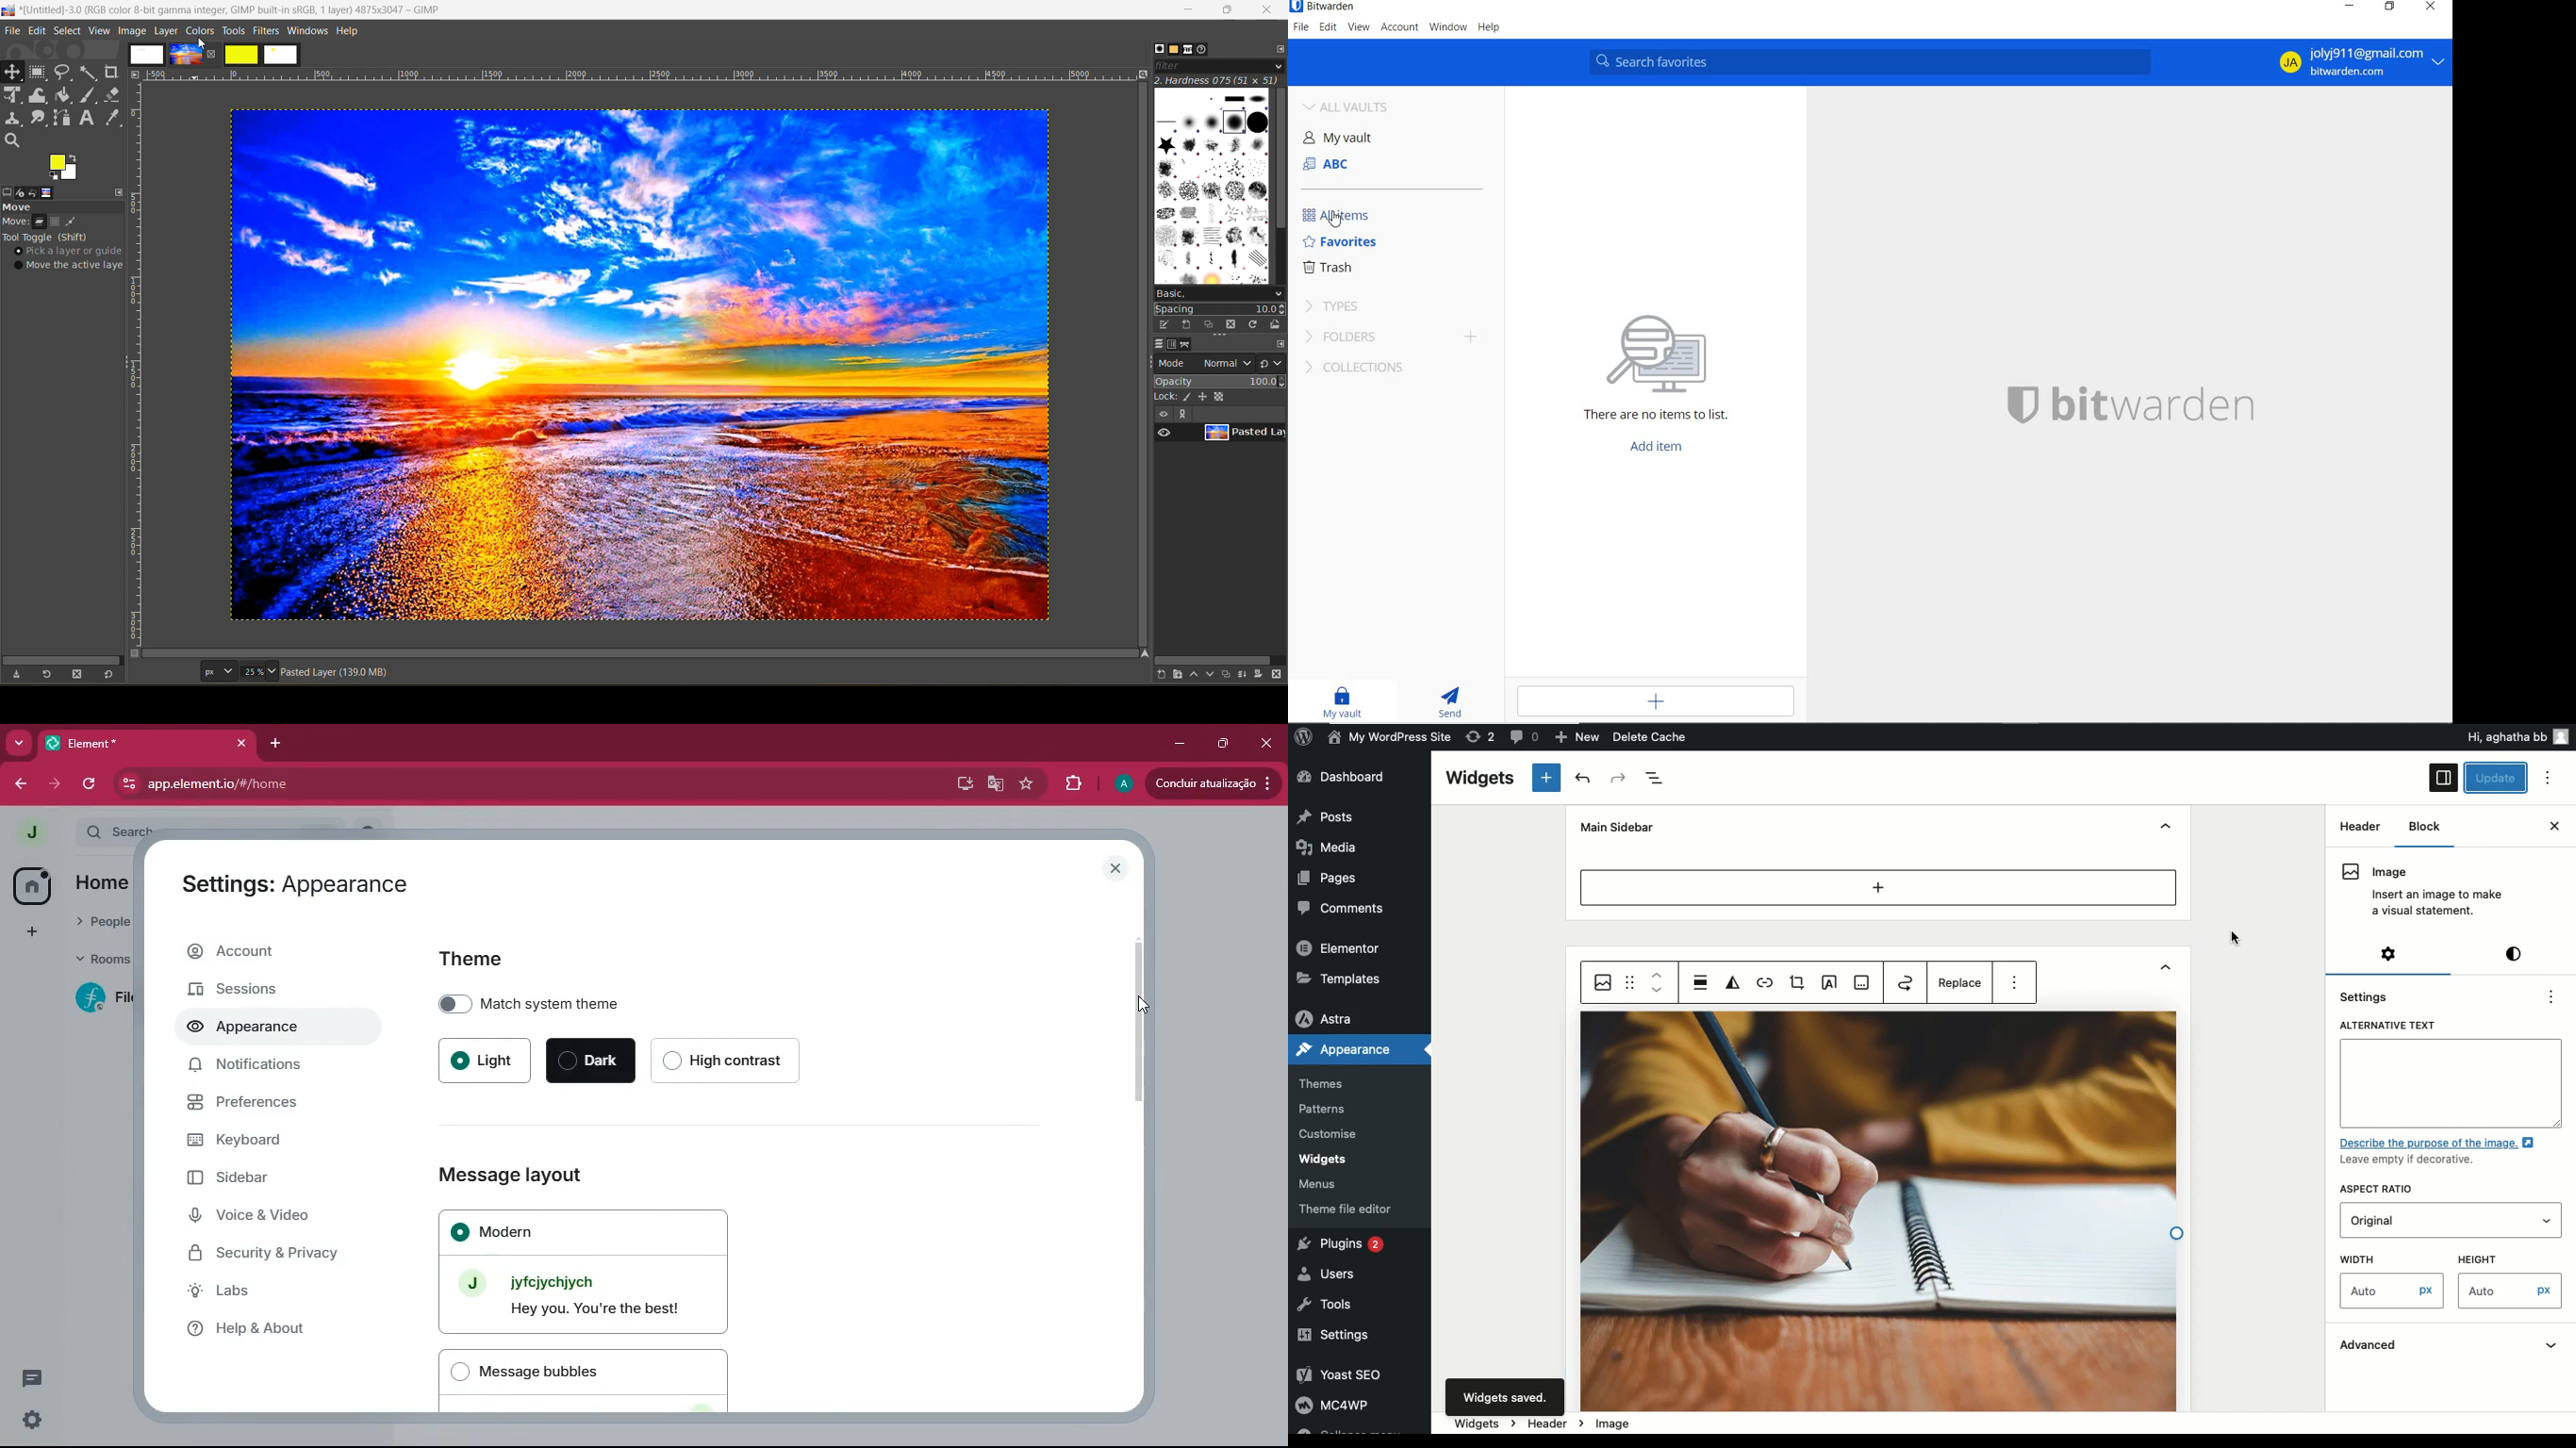  What do you see at coordinates (1371, 369) in the screenshot?
I see `collections` at bounding box center [1371, 369].